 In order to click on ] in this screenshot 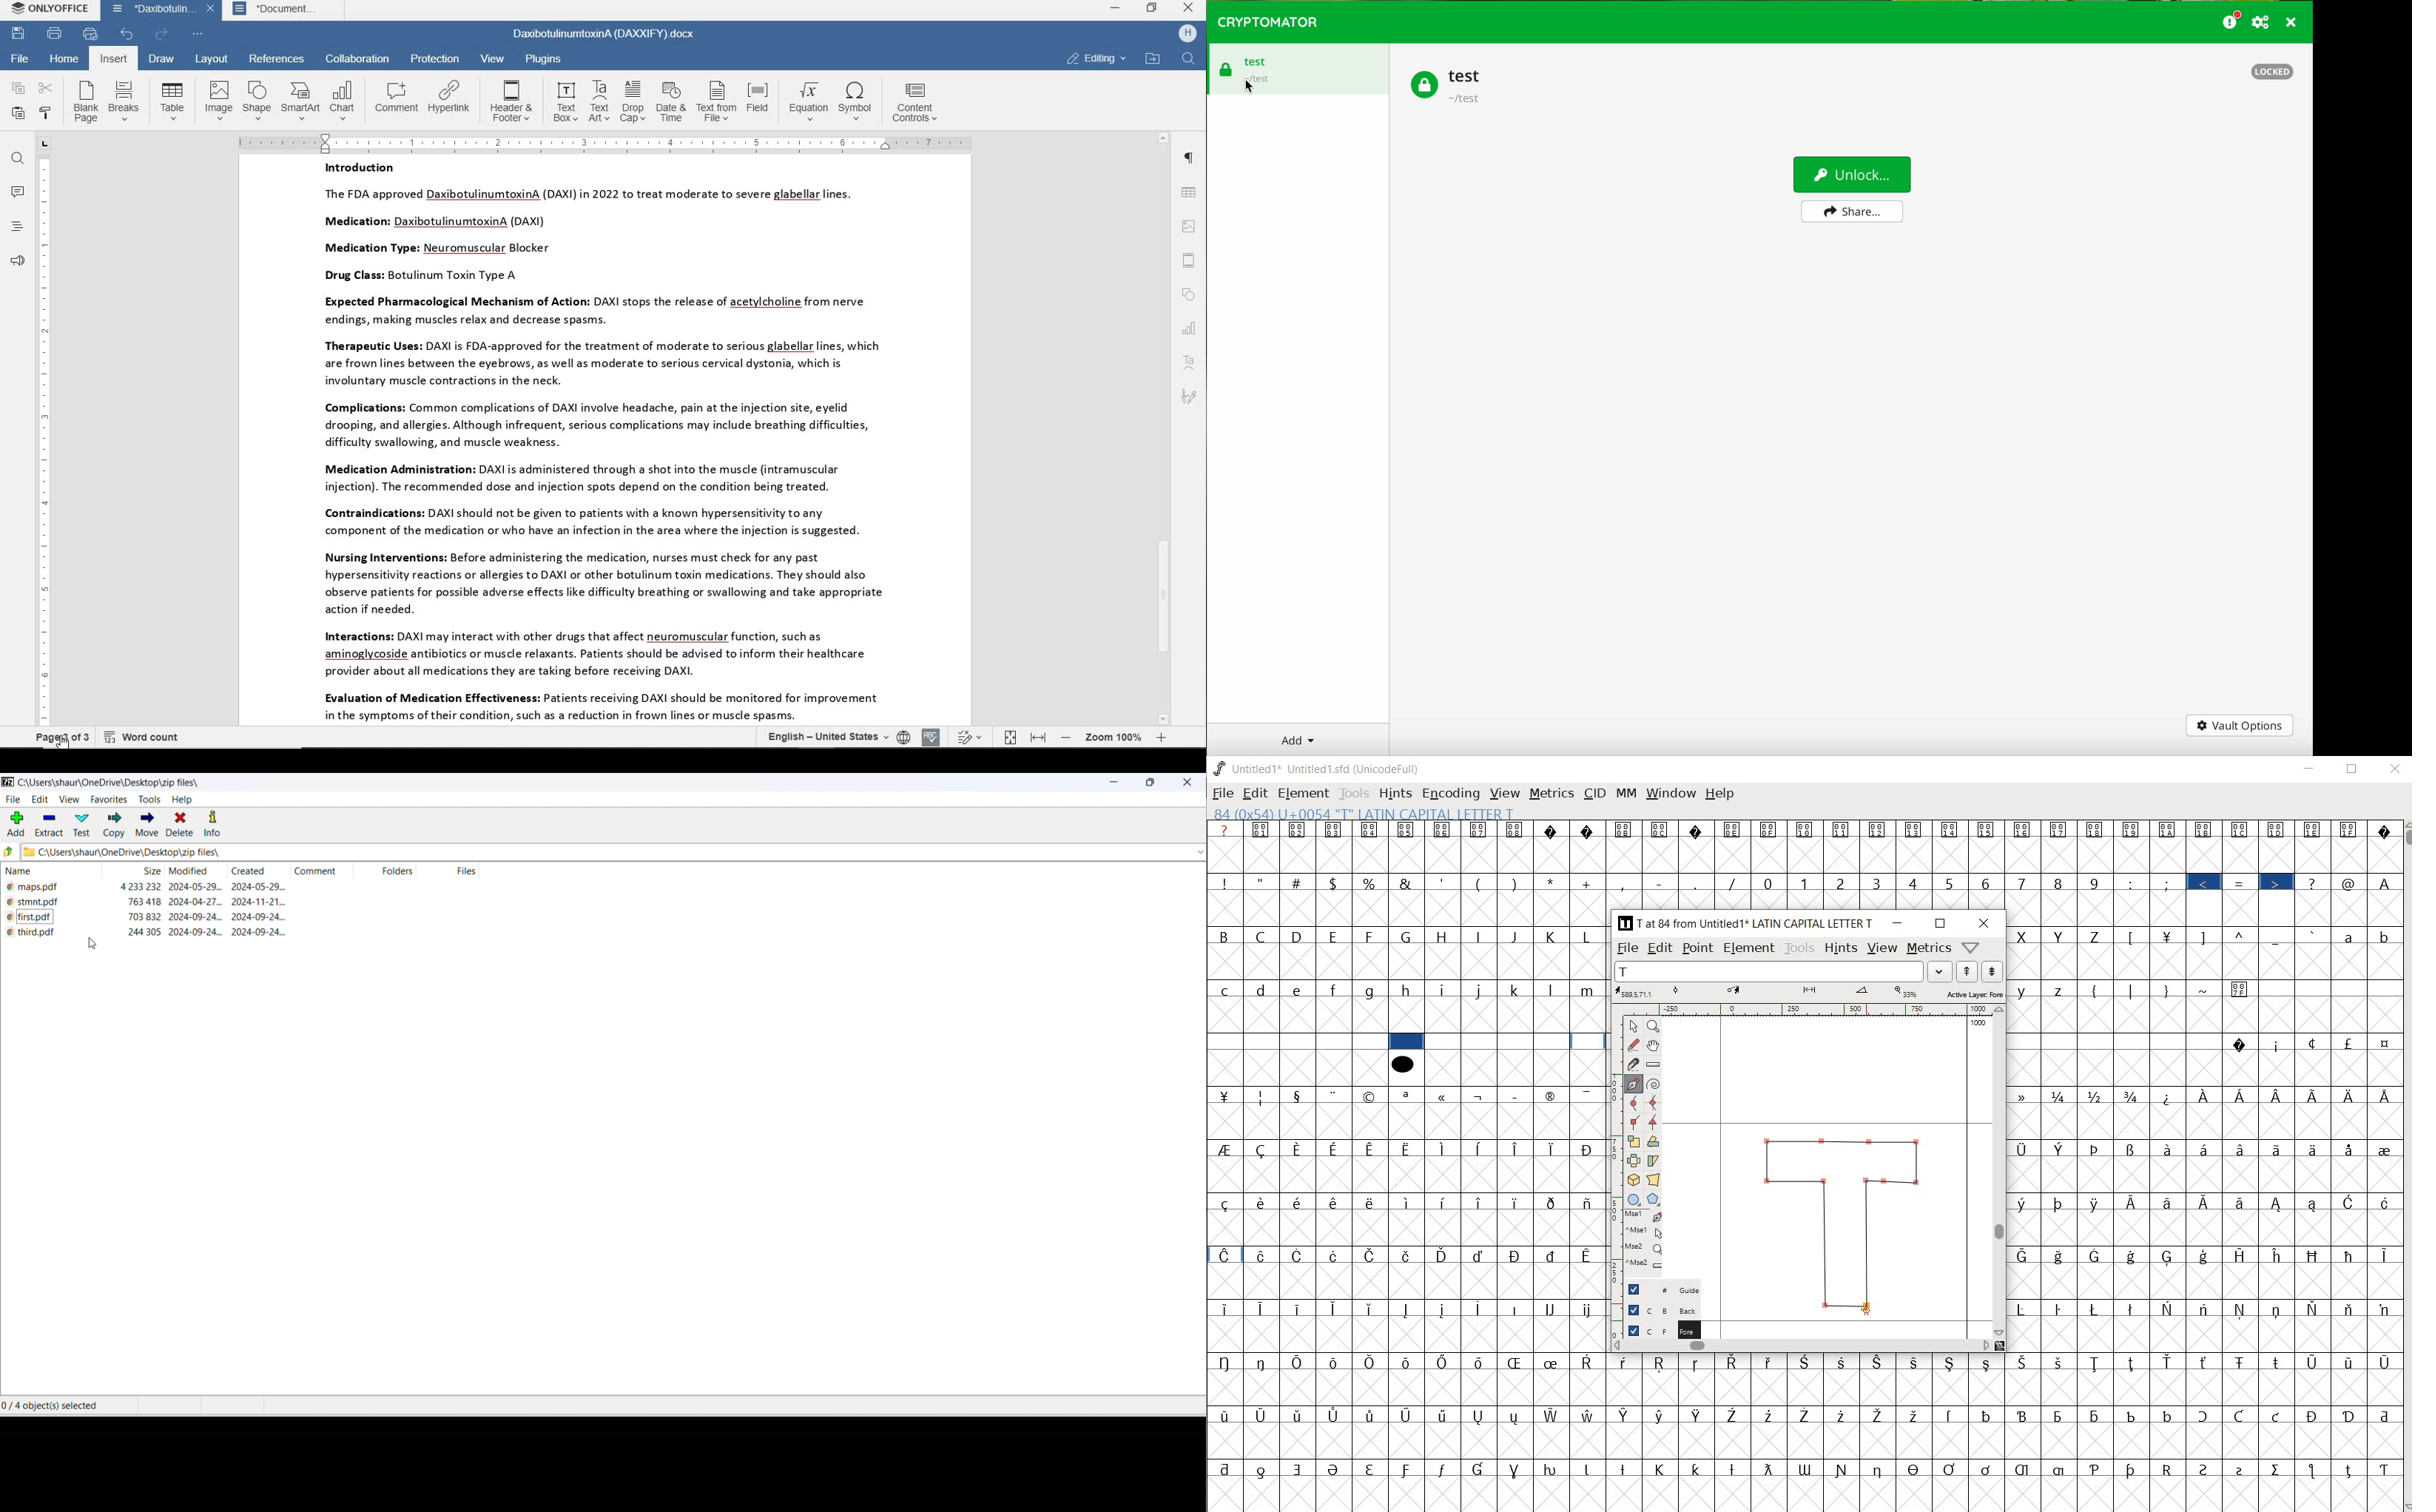, I will do `click(2207, 936)`.